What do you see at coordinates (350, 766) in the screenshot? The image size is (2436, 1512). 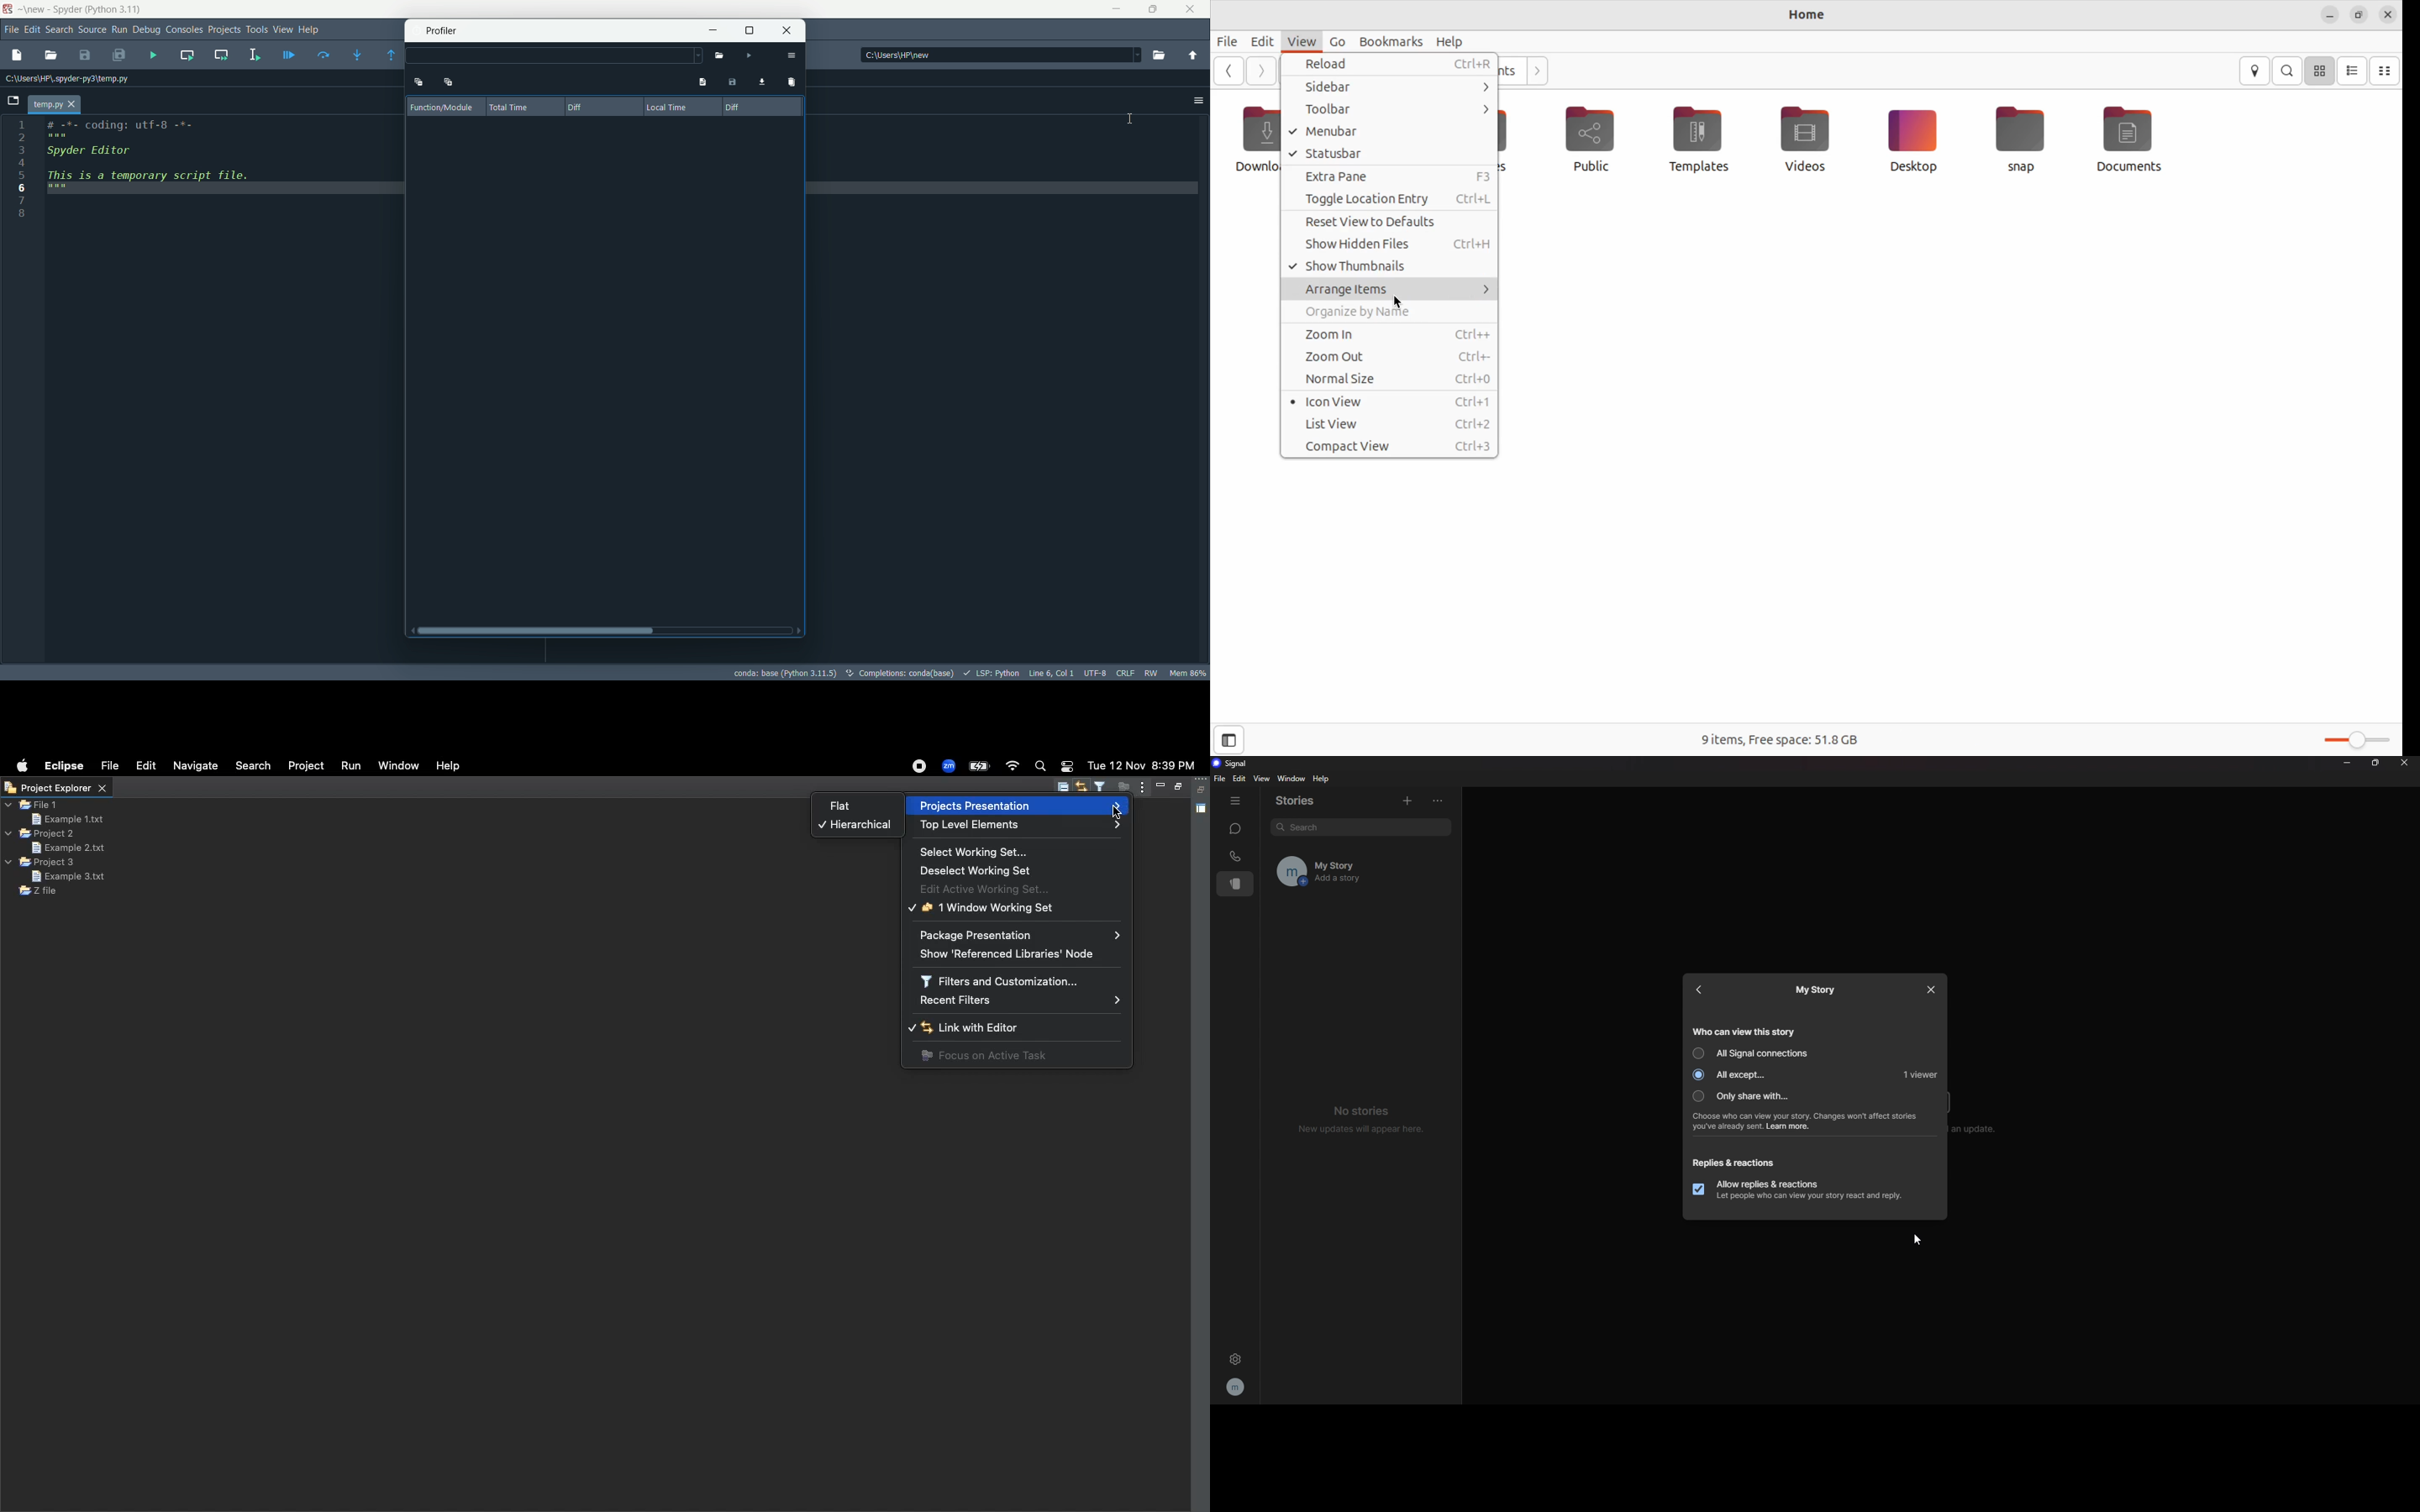 I see `Run` at bounding box center [350, 766].